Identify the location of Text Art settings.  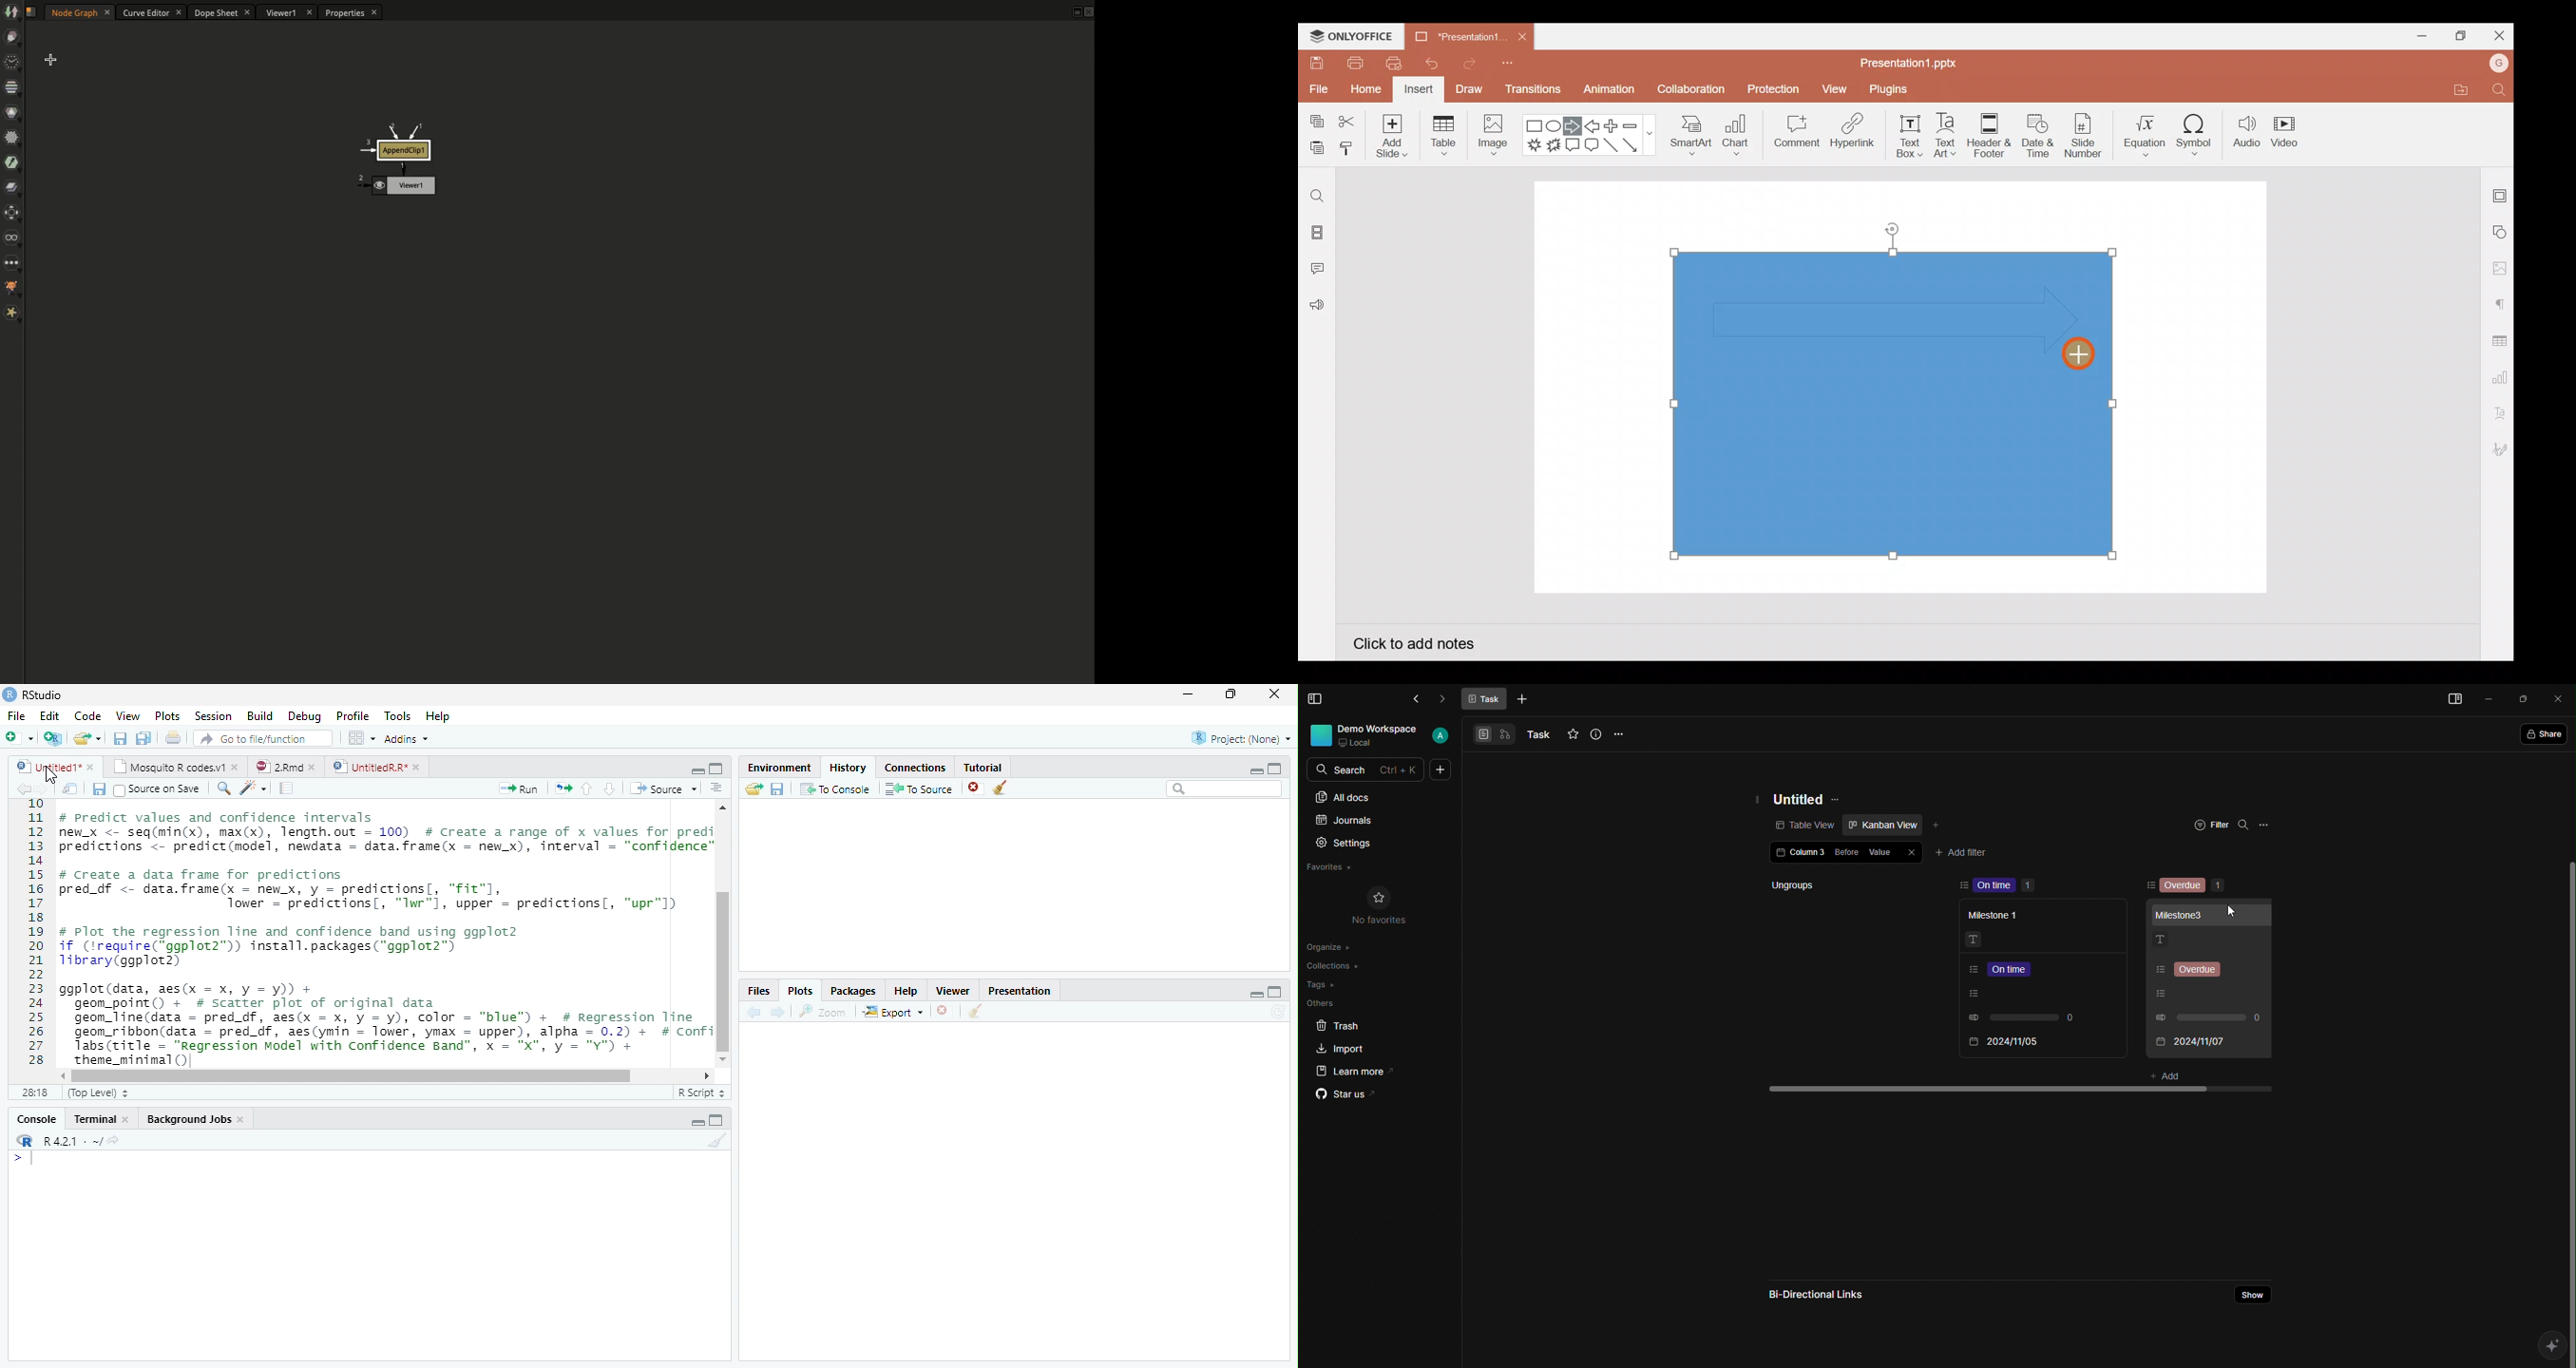
(2498, 414).